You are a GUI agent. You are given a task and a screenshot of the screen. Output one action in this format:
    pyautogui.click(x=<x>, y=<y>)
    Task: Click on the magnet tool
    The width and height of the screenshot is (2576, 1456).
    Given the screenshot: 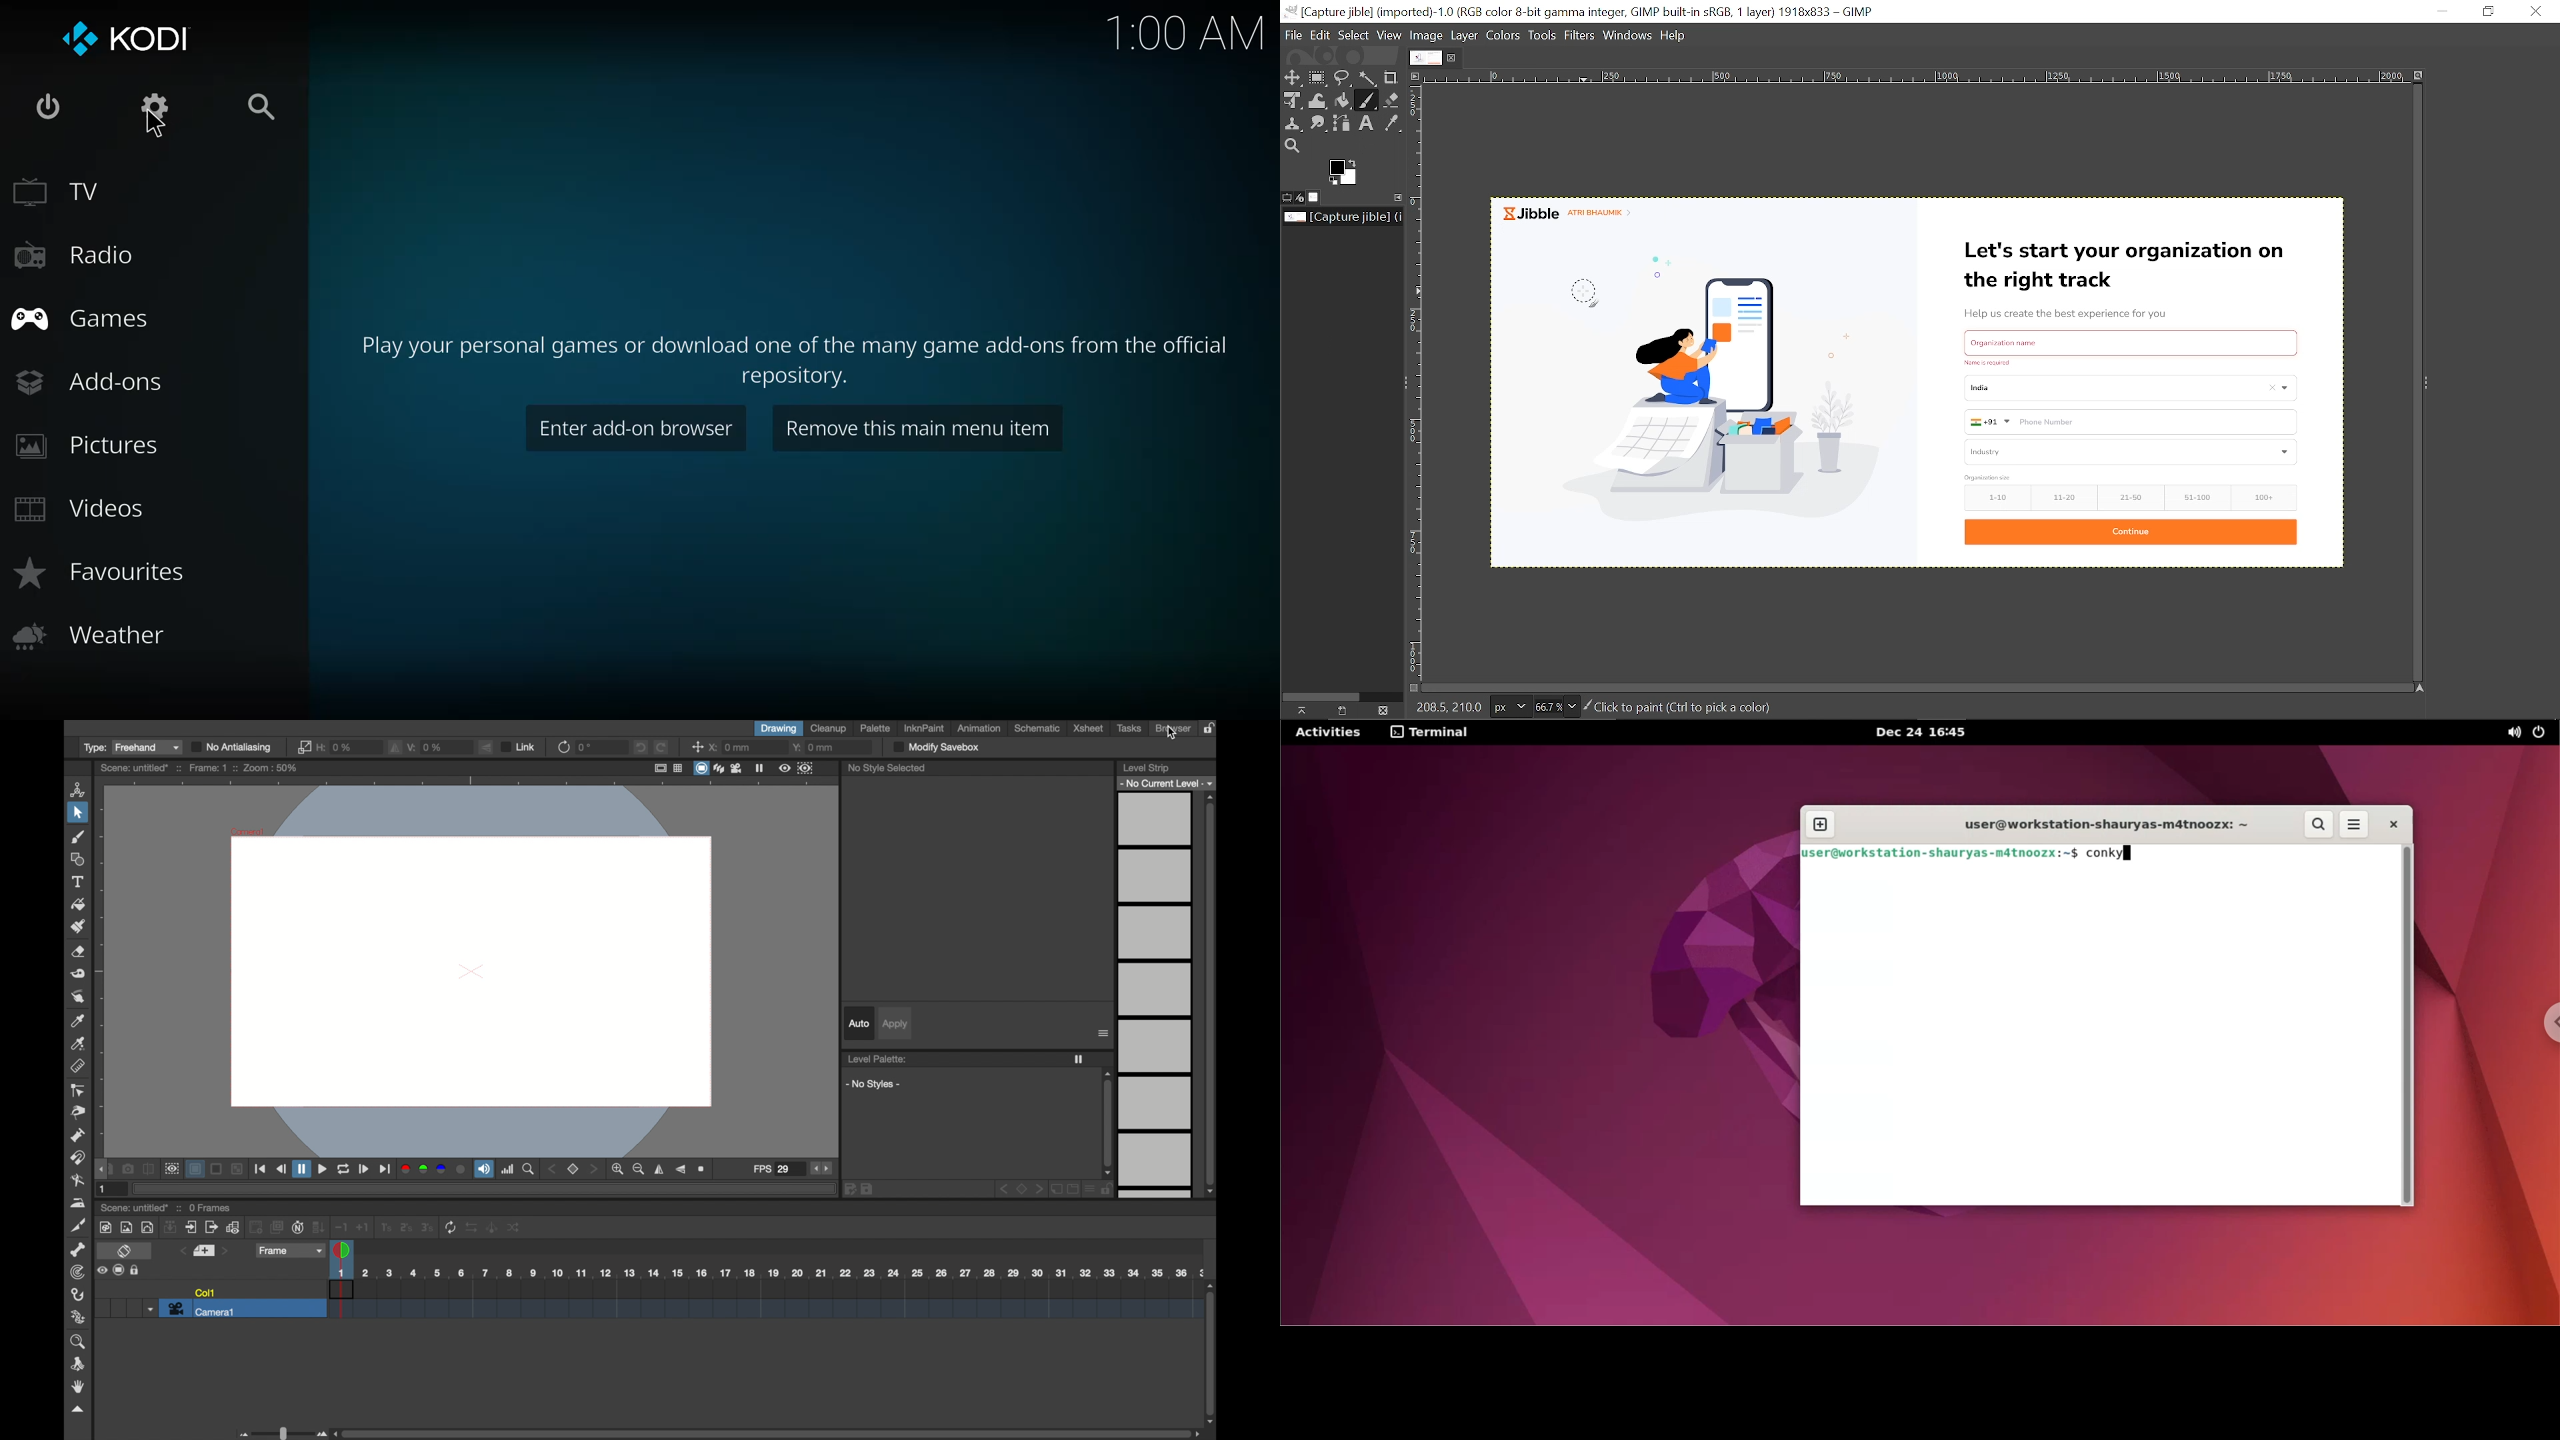 What is the action you would take?
    pyautogui.click(x=79, y=1159)
    